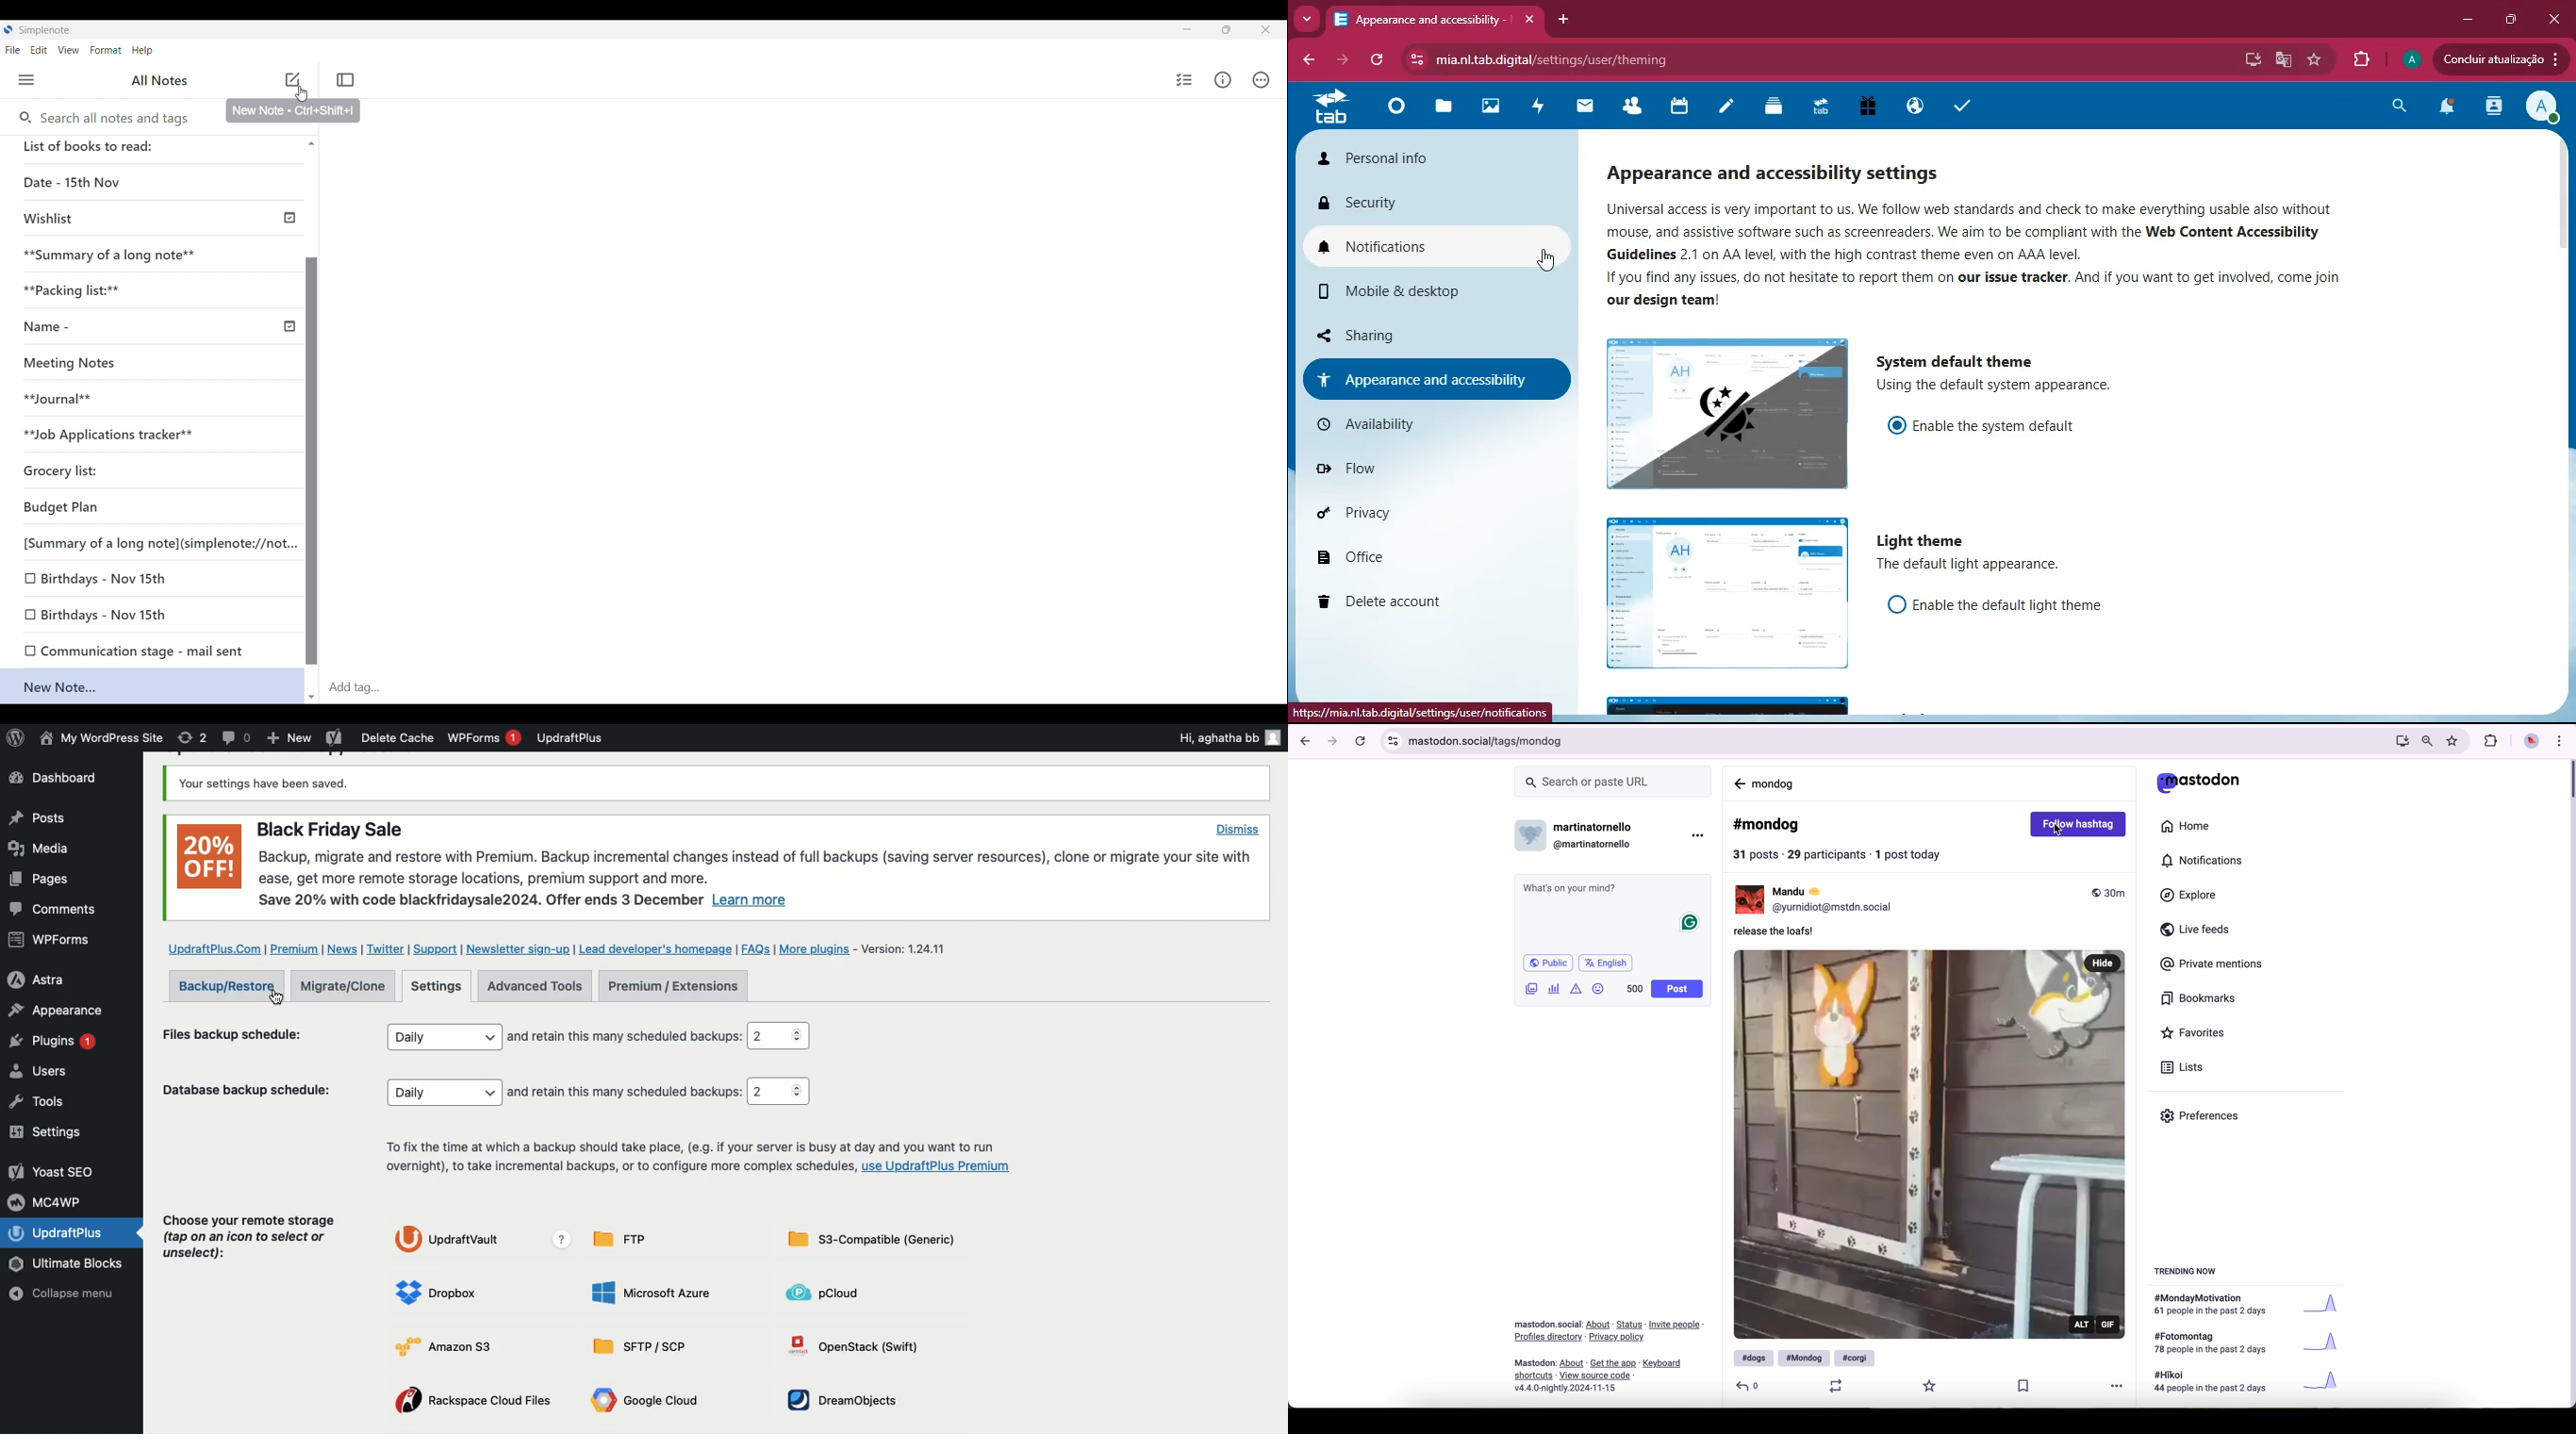 The image size is (2576, 1456). I want to click on Budget Plan, so click(80, 506).